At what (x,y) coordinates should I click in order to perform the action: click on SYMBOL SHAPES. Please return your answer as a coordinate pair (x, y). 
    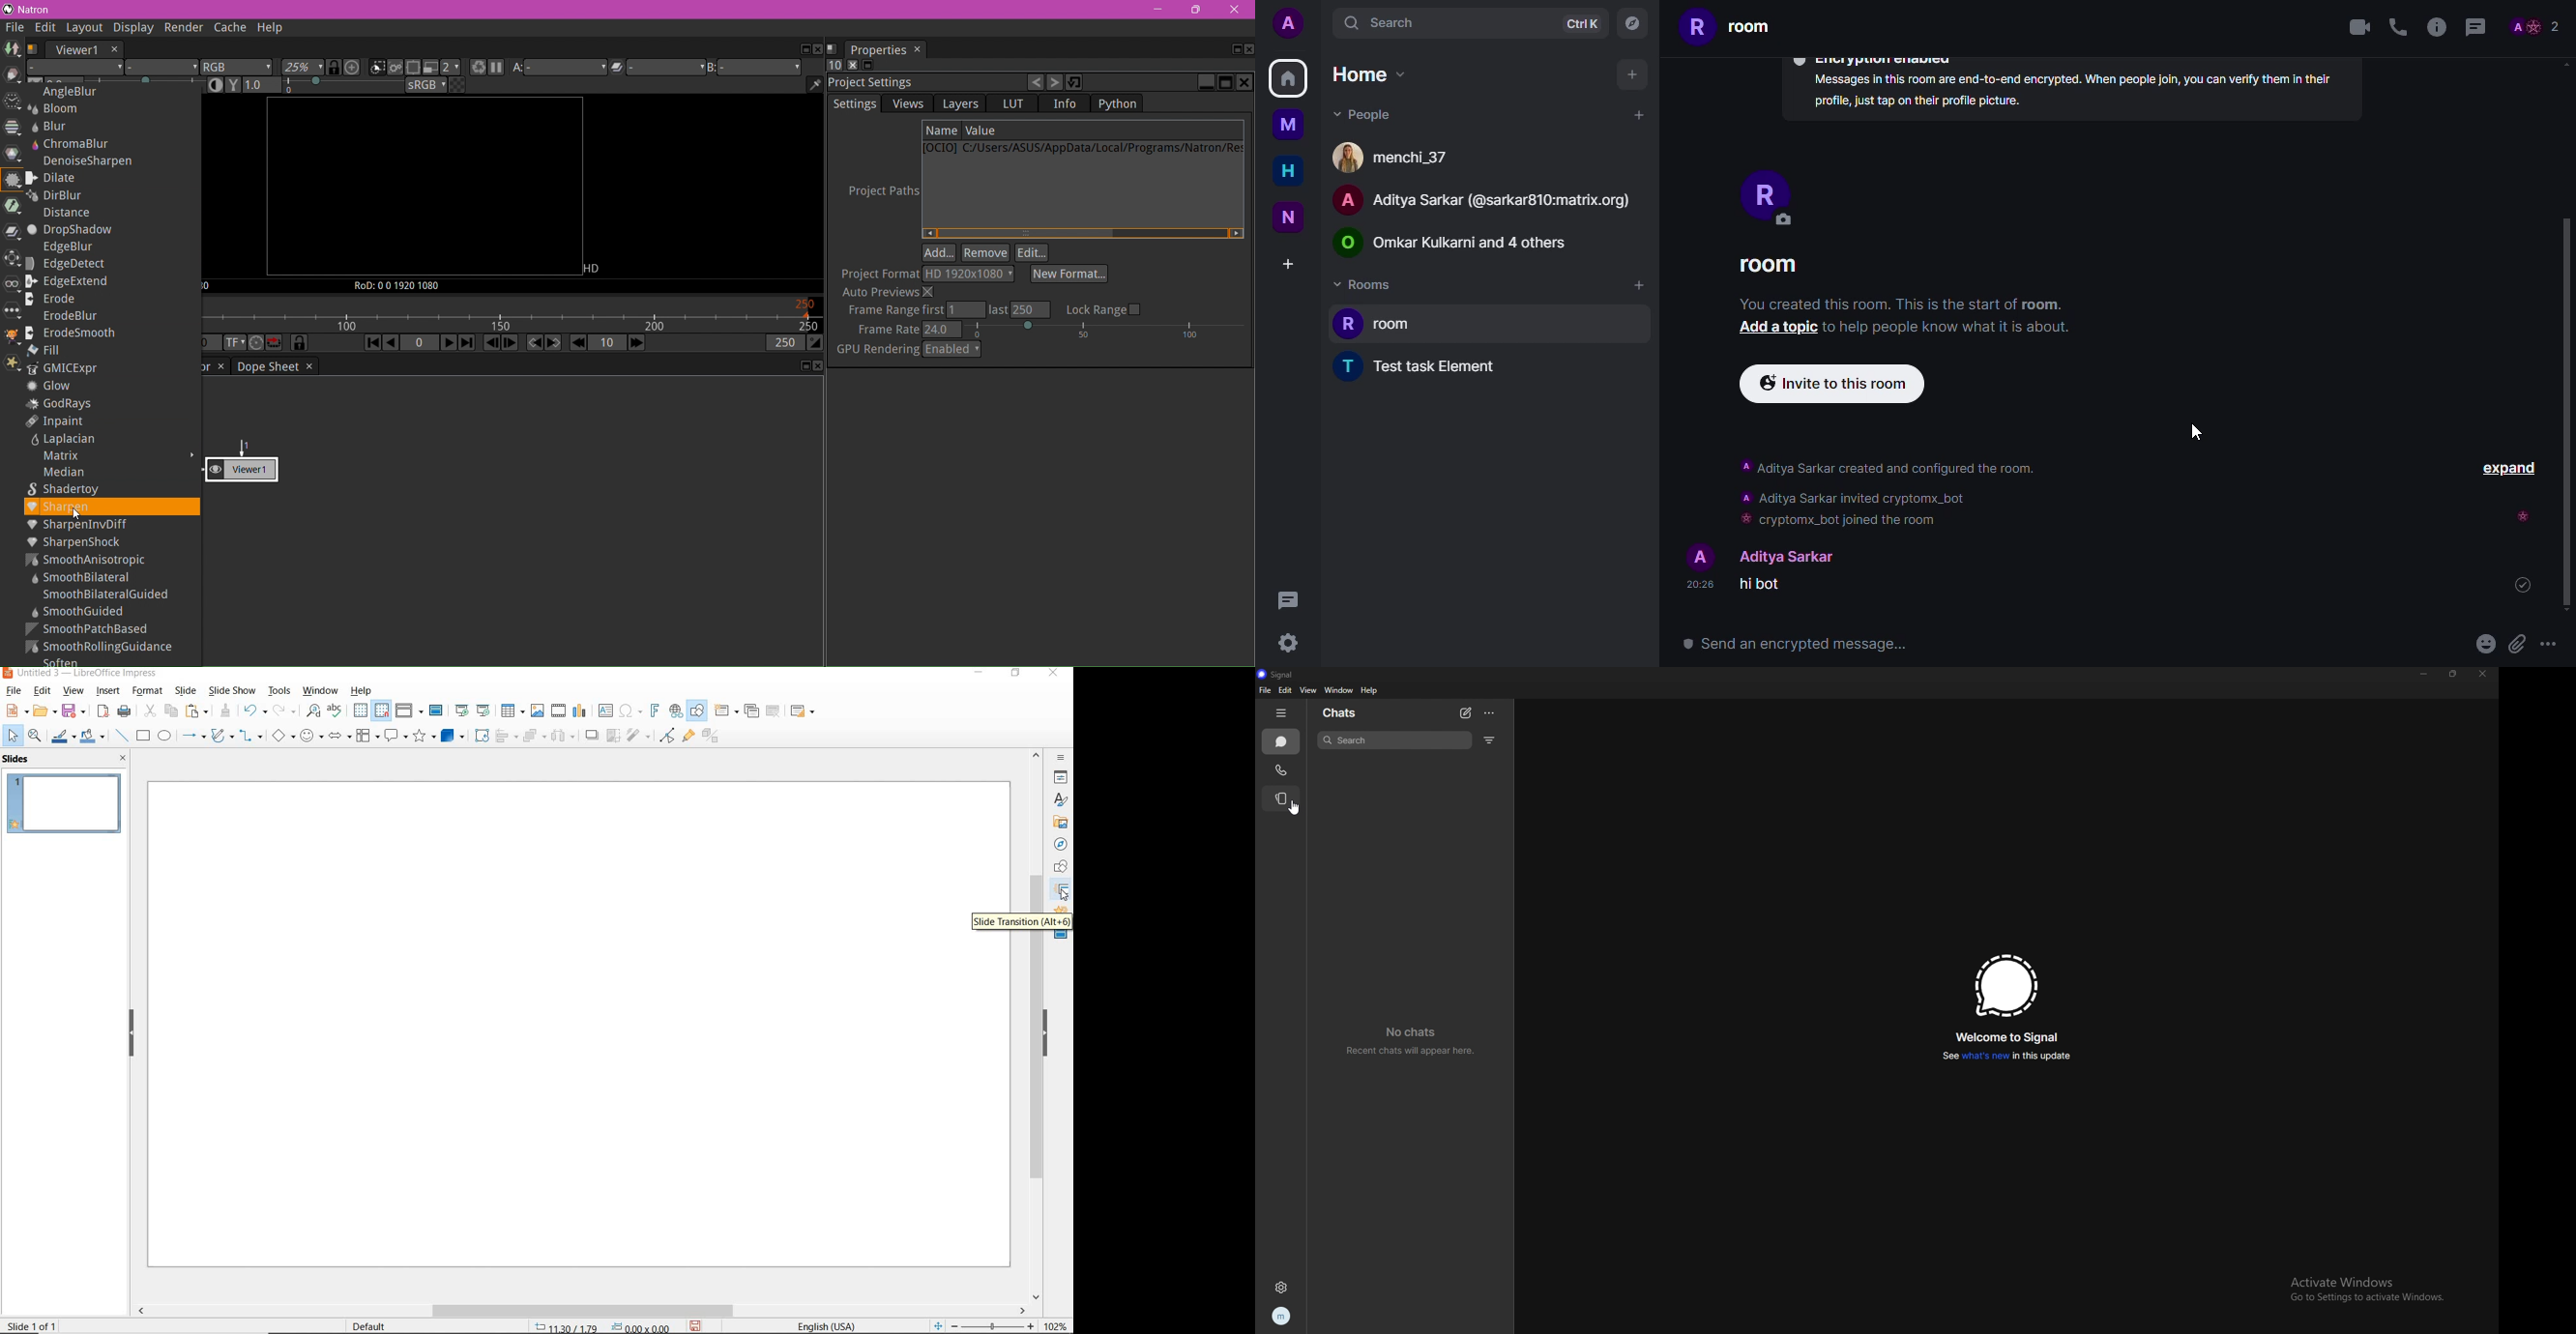
    Looking at the image, I should click on (311, 737).